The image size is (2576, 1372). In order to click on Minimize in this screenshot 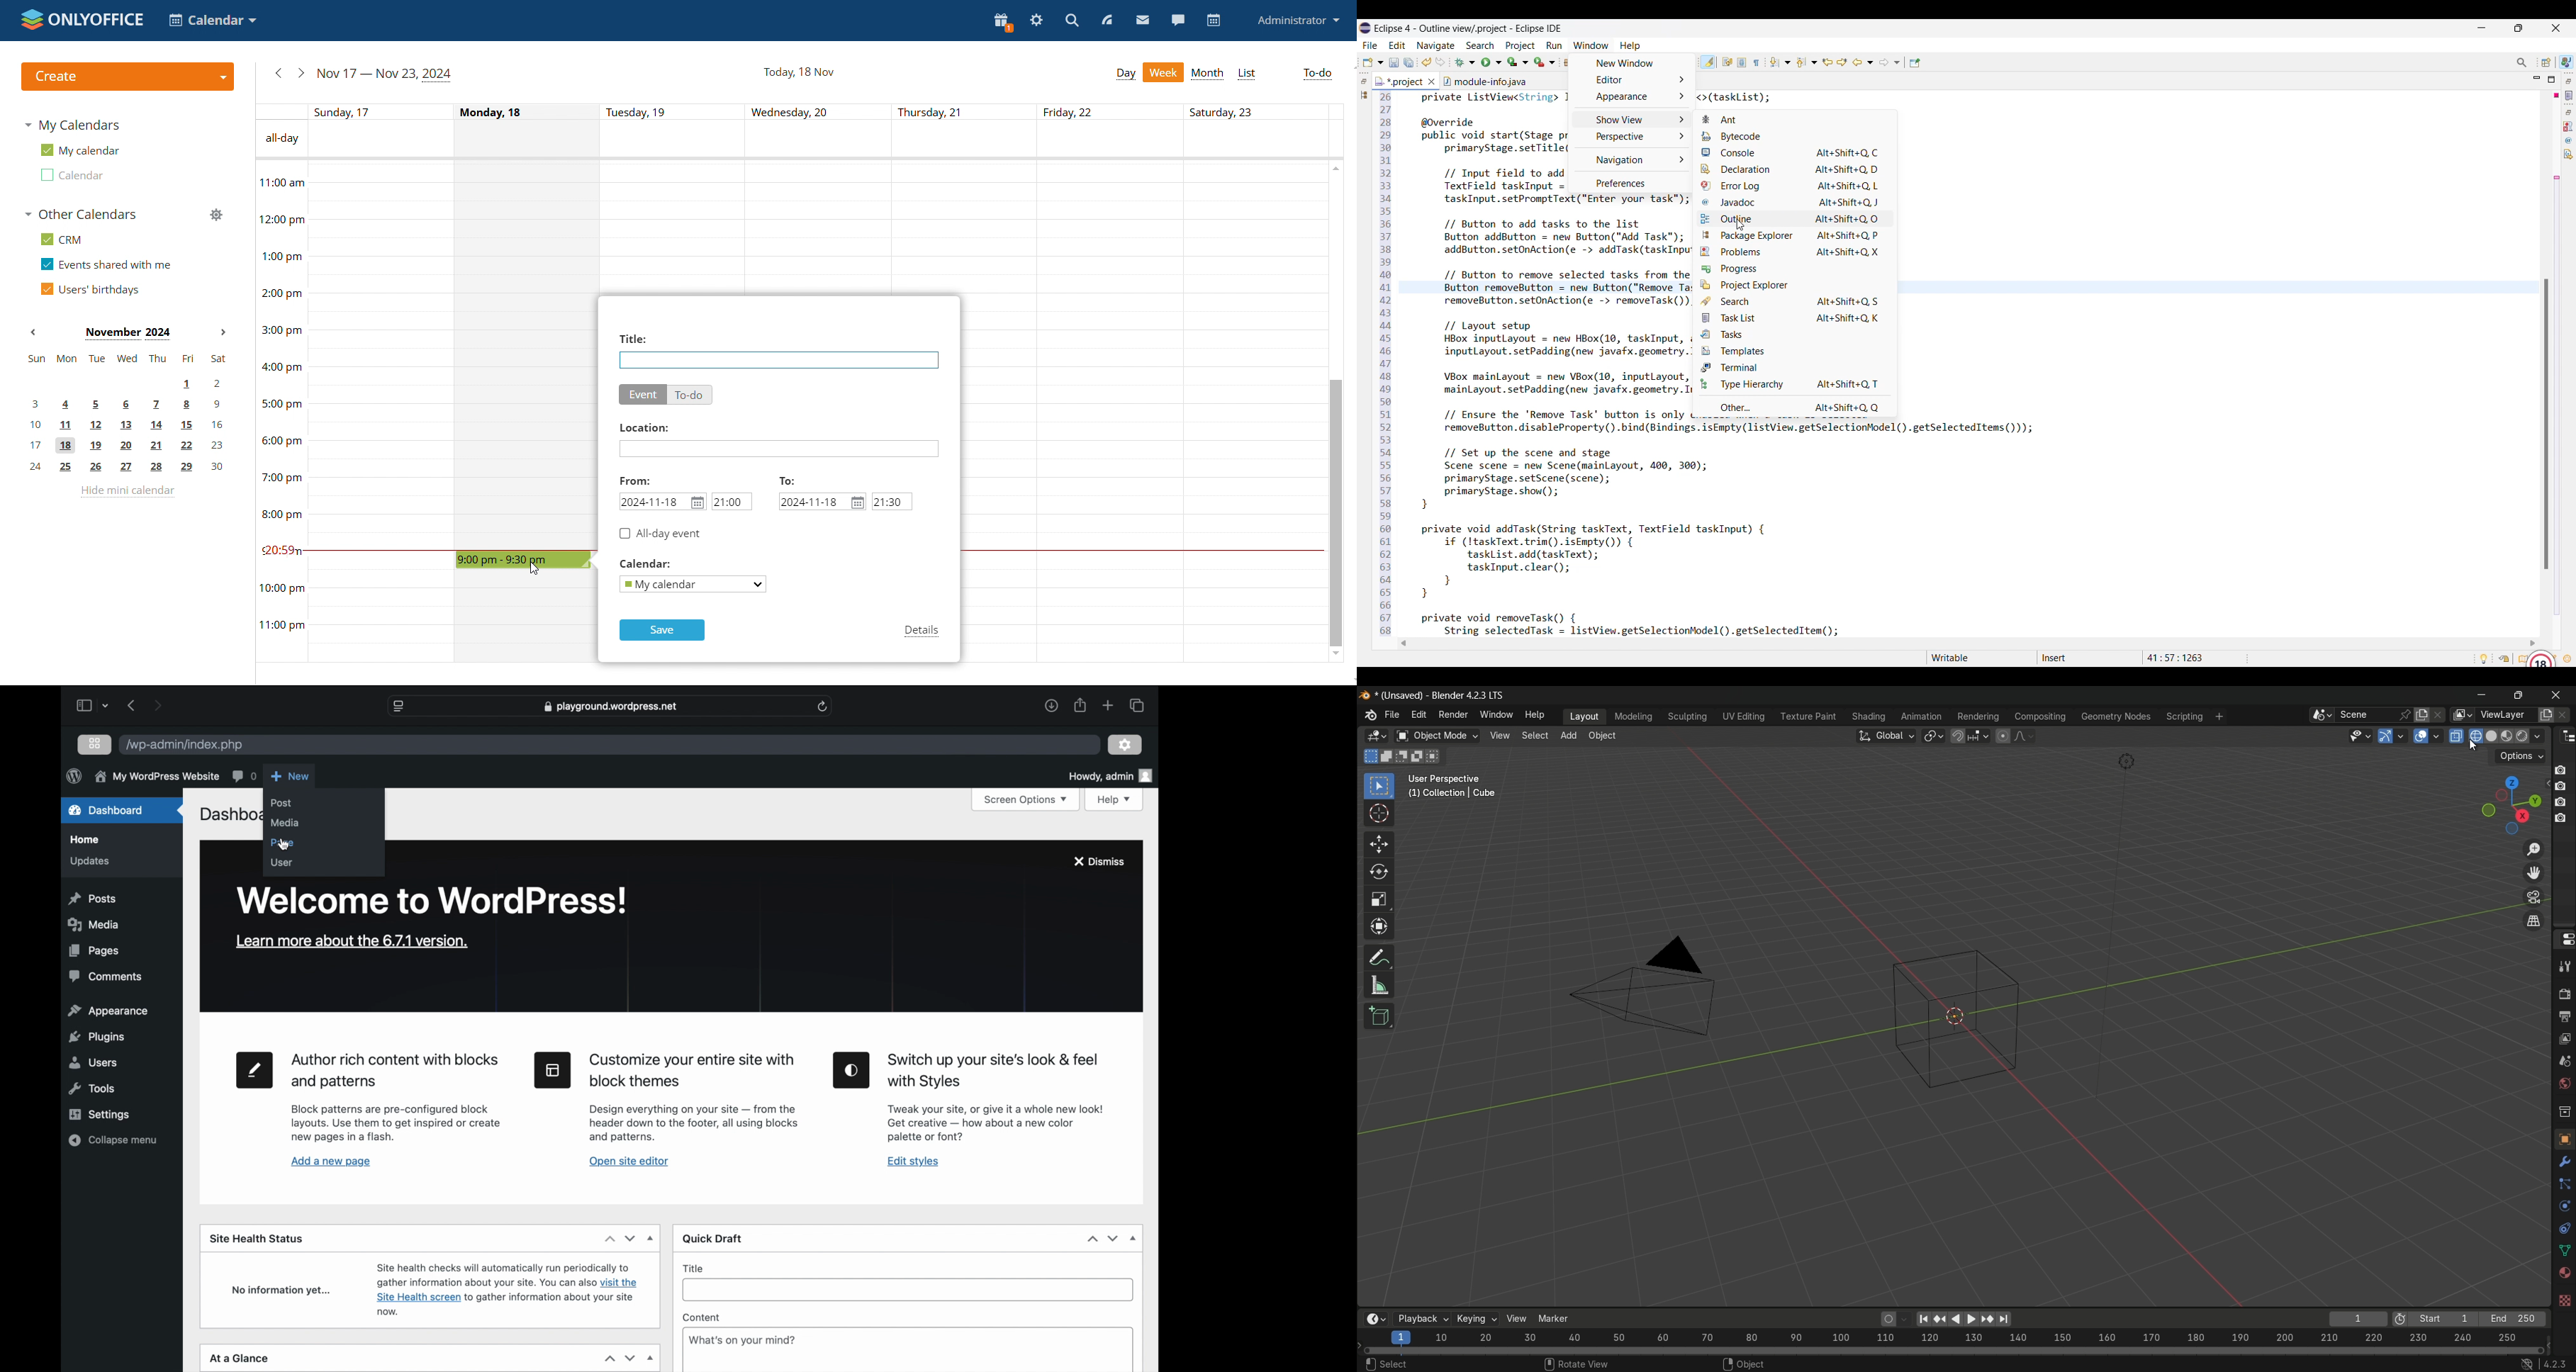, I will do `click(2483, 28)`.